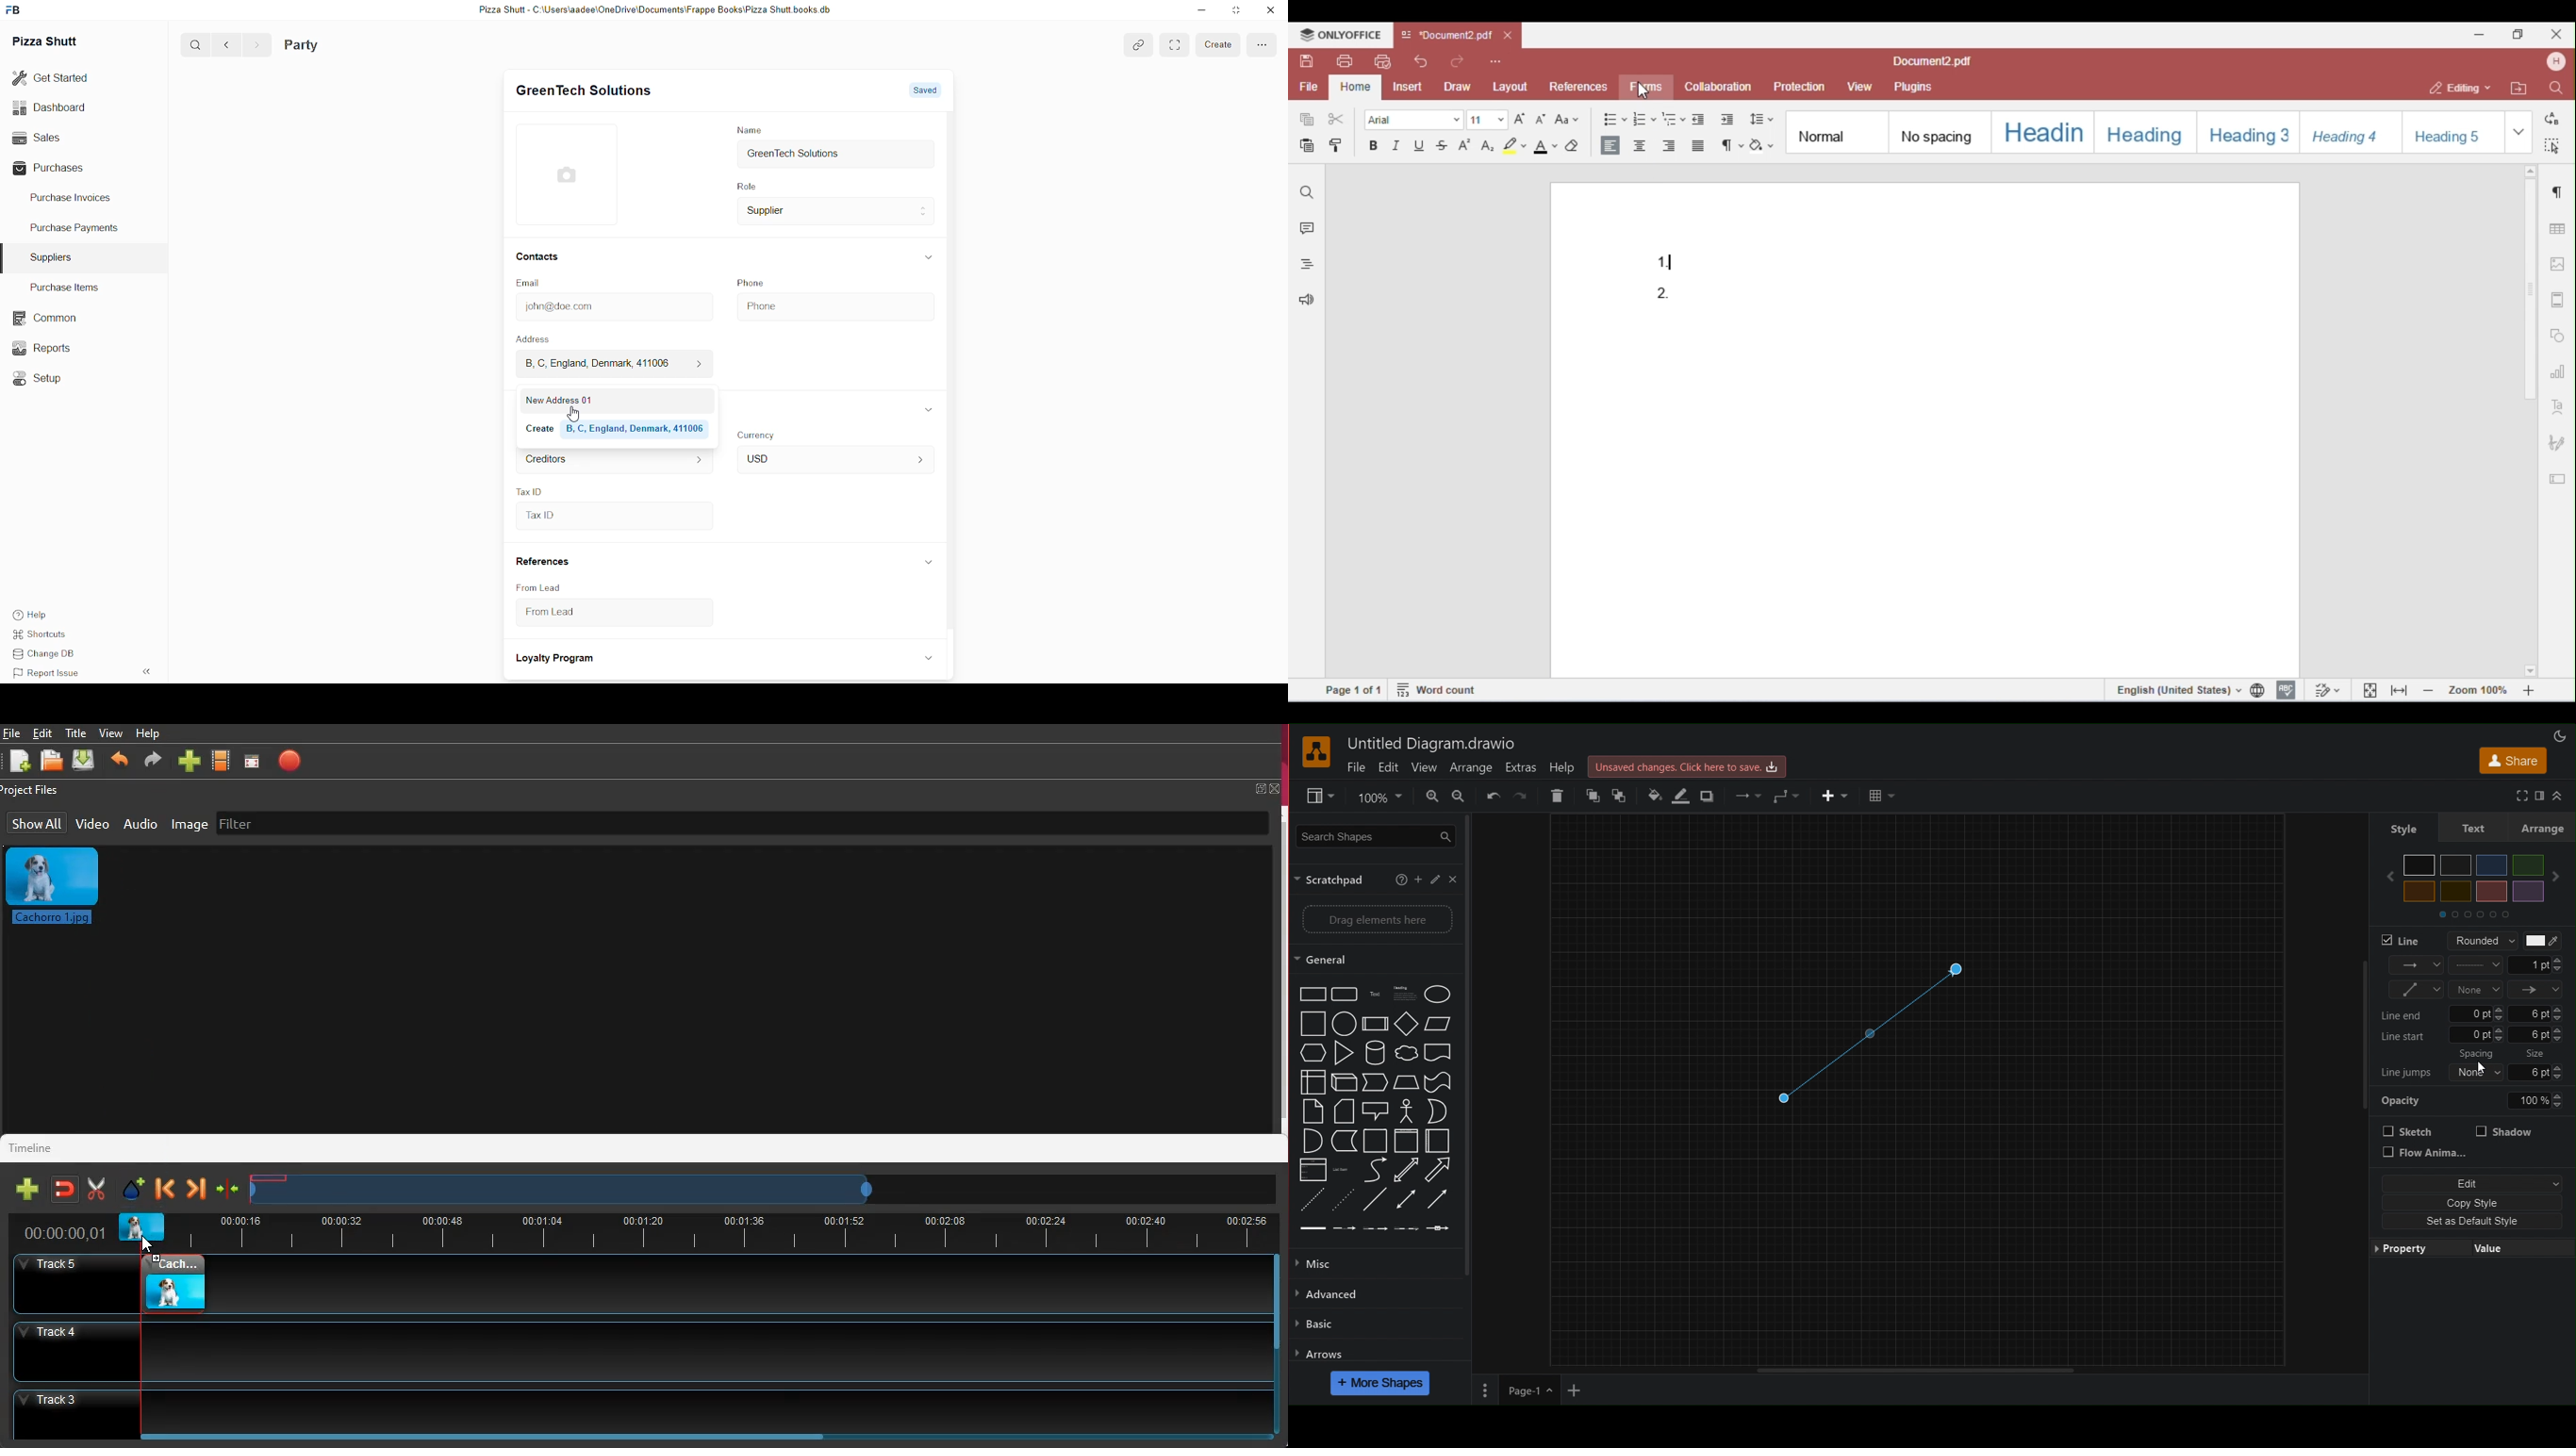 This screenshot has height=1456, width=2576. What do you see at coordinates (1260, 46) in the screenshot?
I see `fullscreen` at bounding box center [1260, 46].